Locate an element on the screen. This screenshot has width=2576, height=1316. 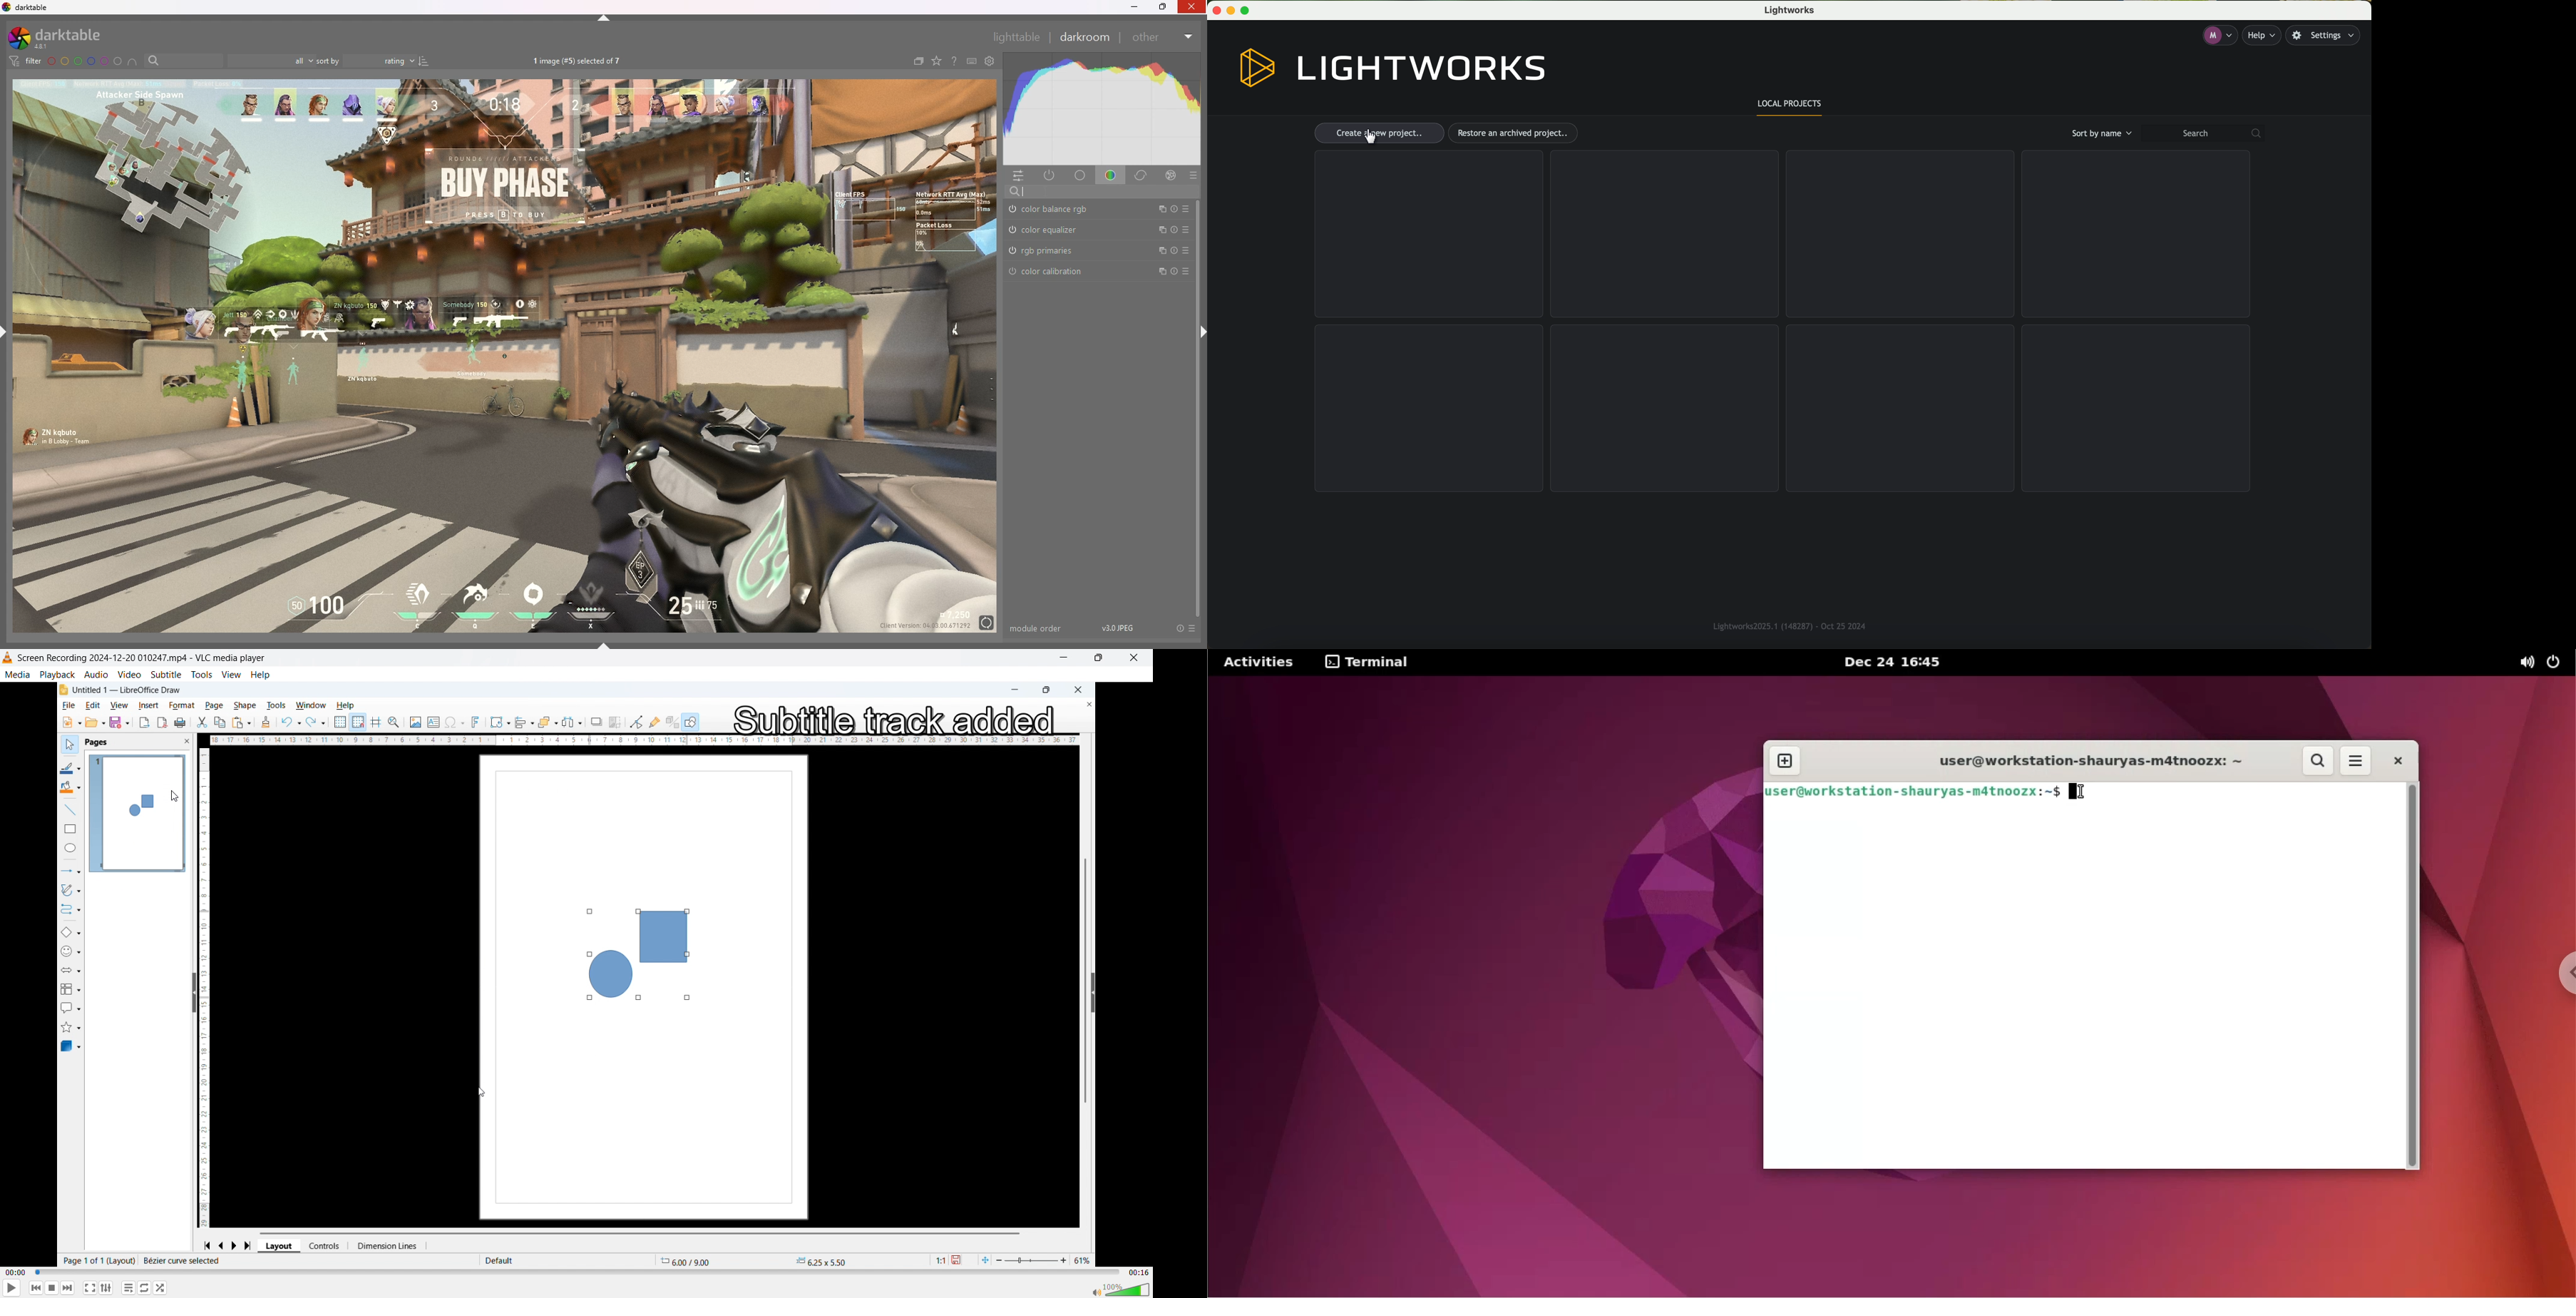
vertical scroll bar is located at coordinates (1084, 974).